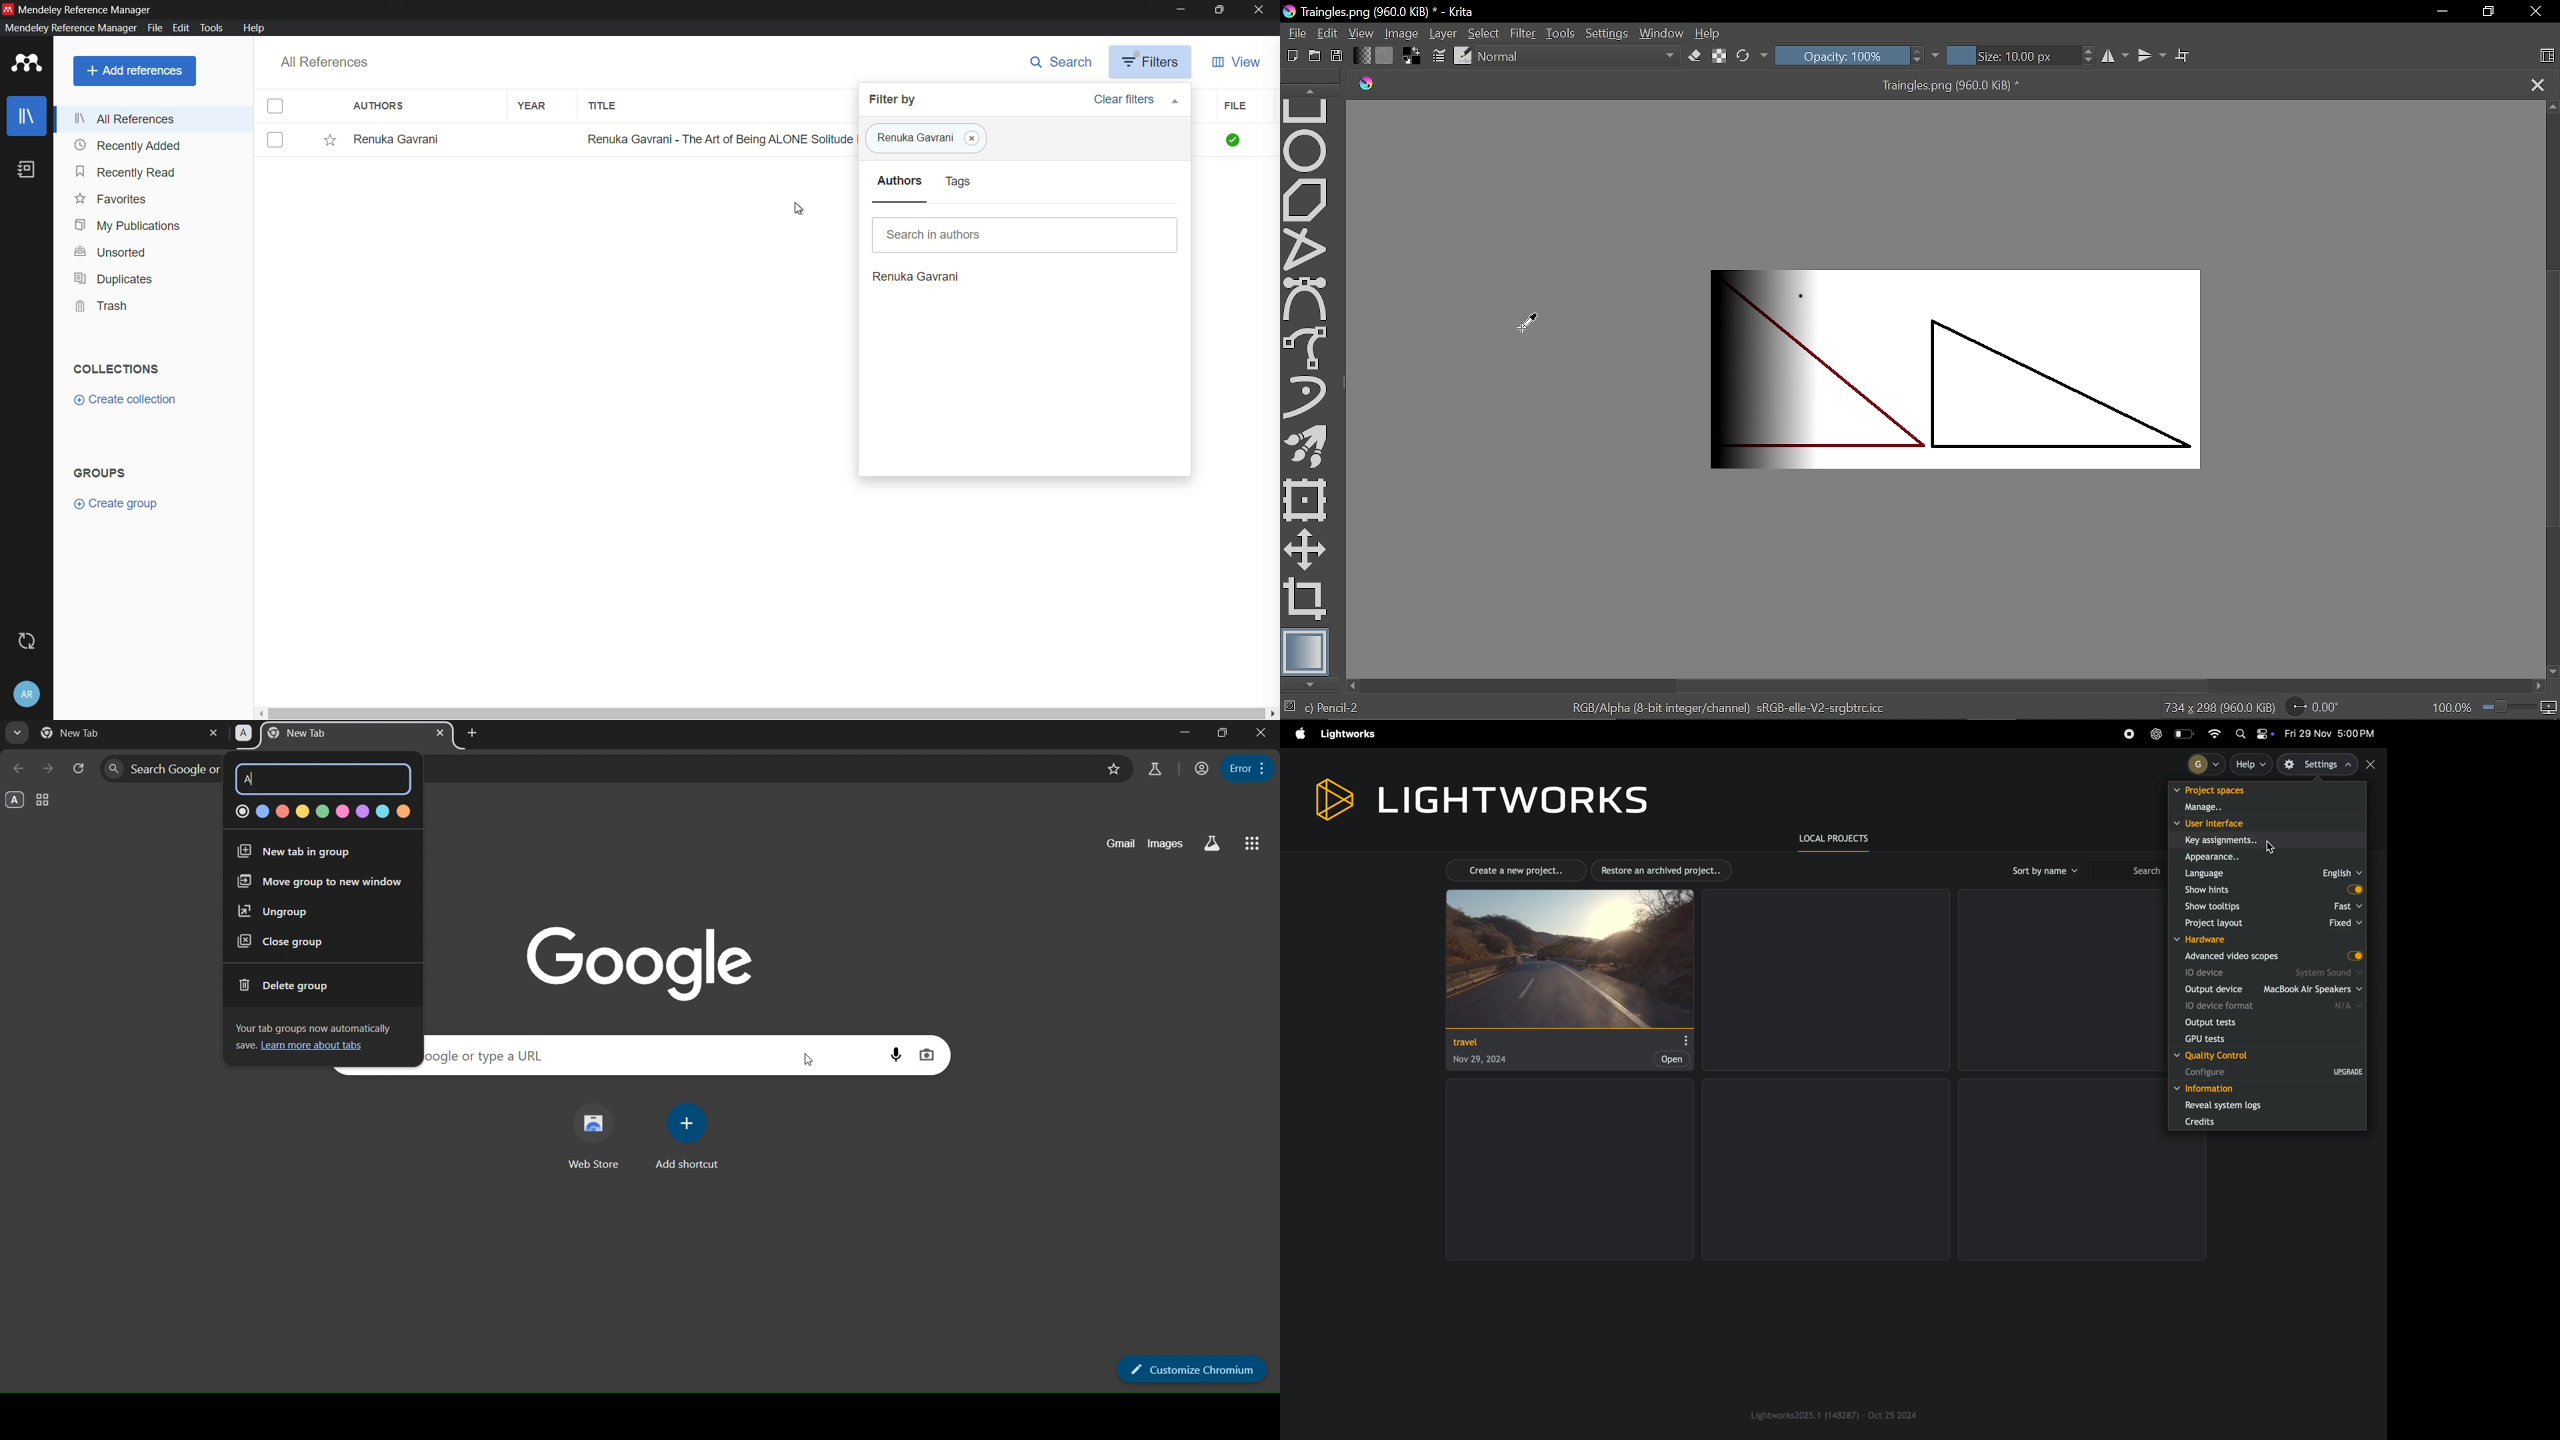 The height and width of the screenshot is (1456, 2576). What do you see at coordinates (127, 145) in the screenshot?
I see `recently added` at bounding box center [127, 145].